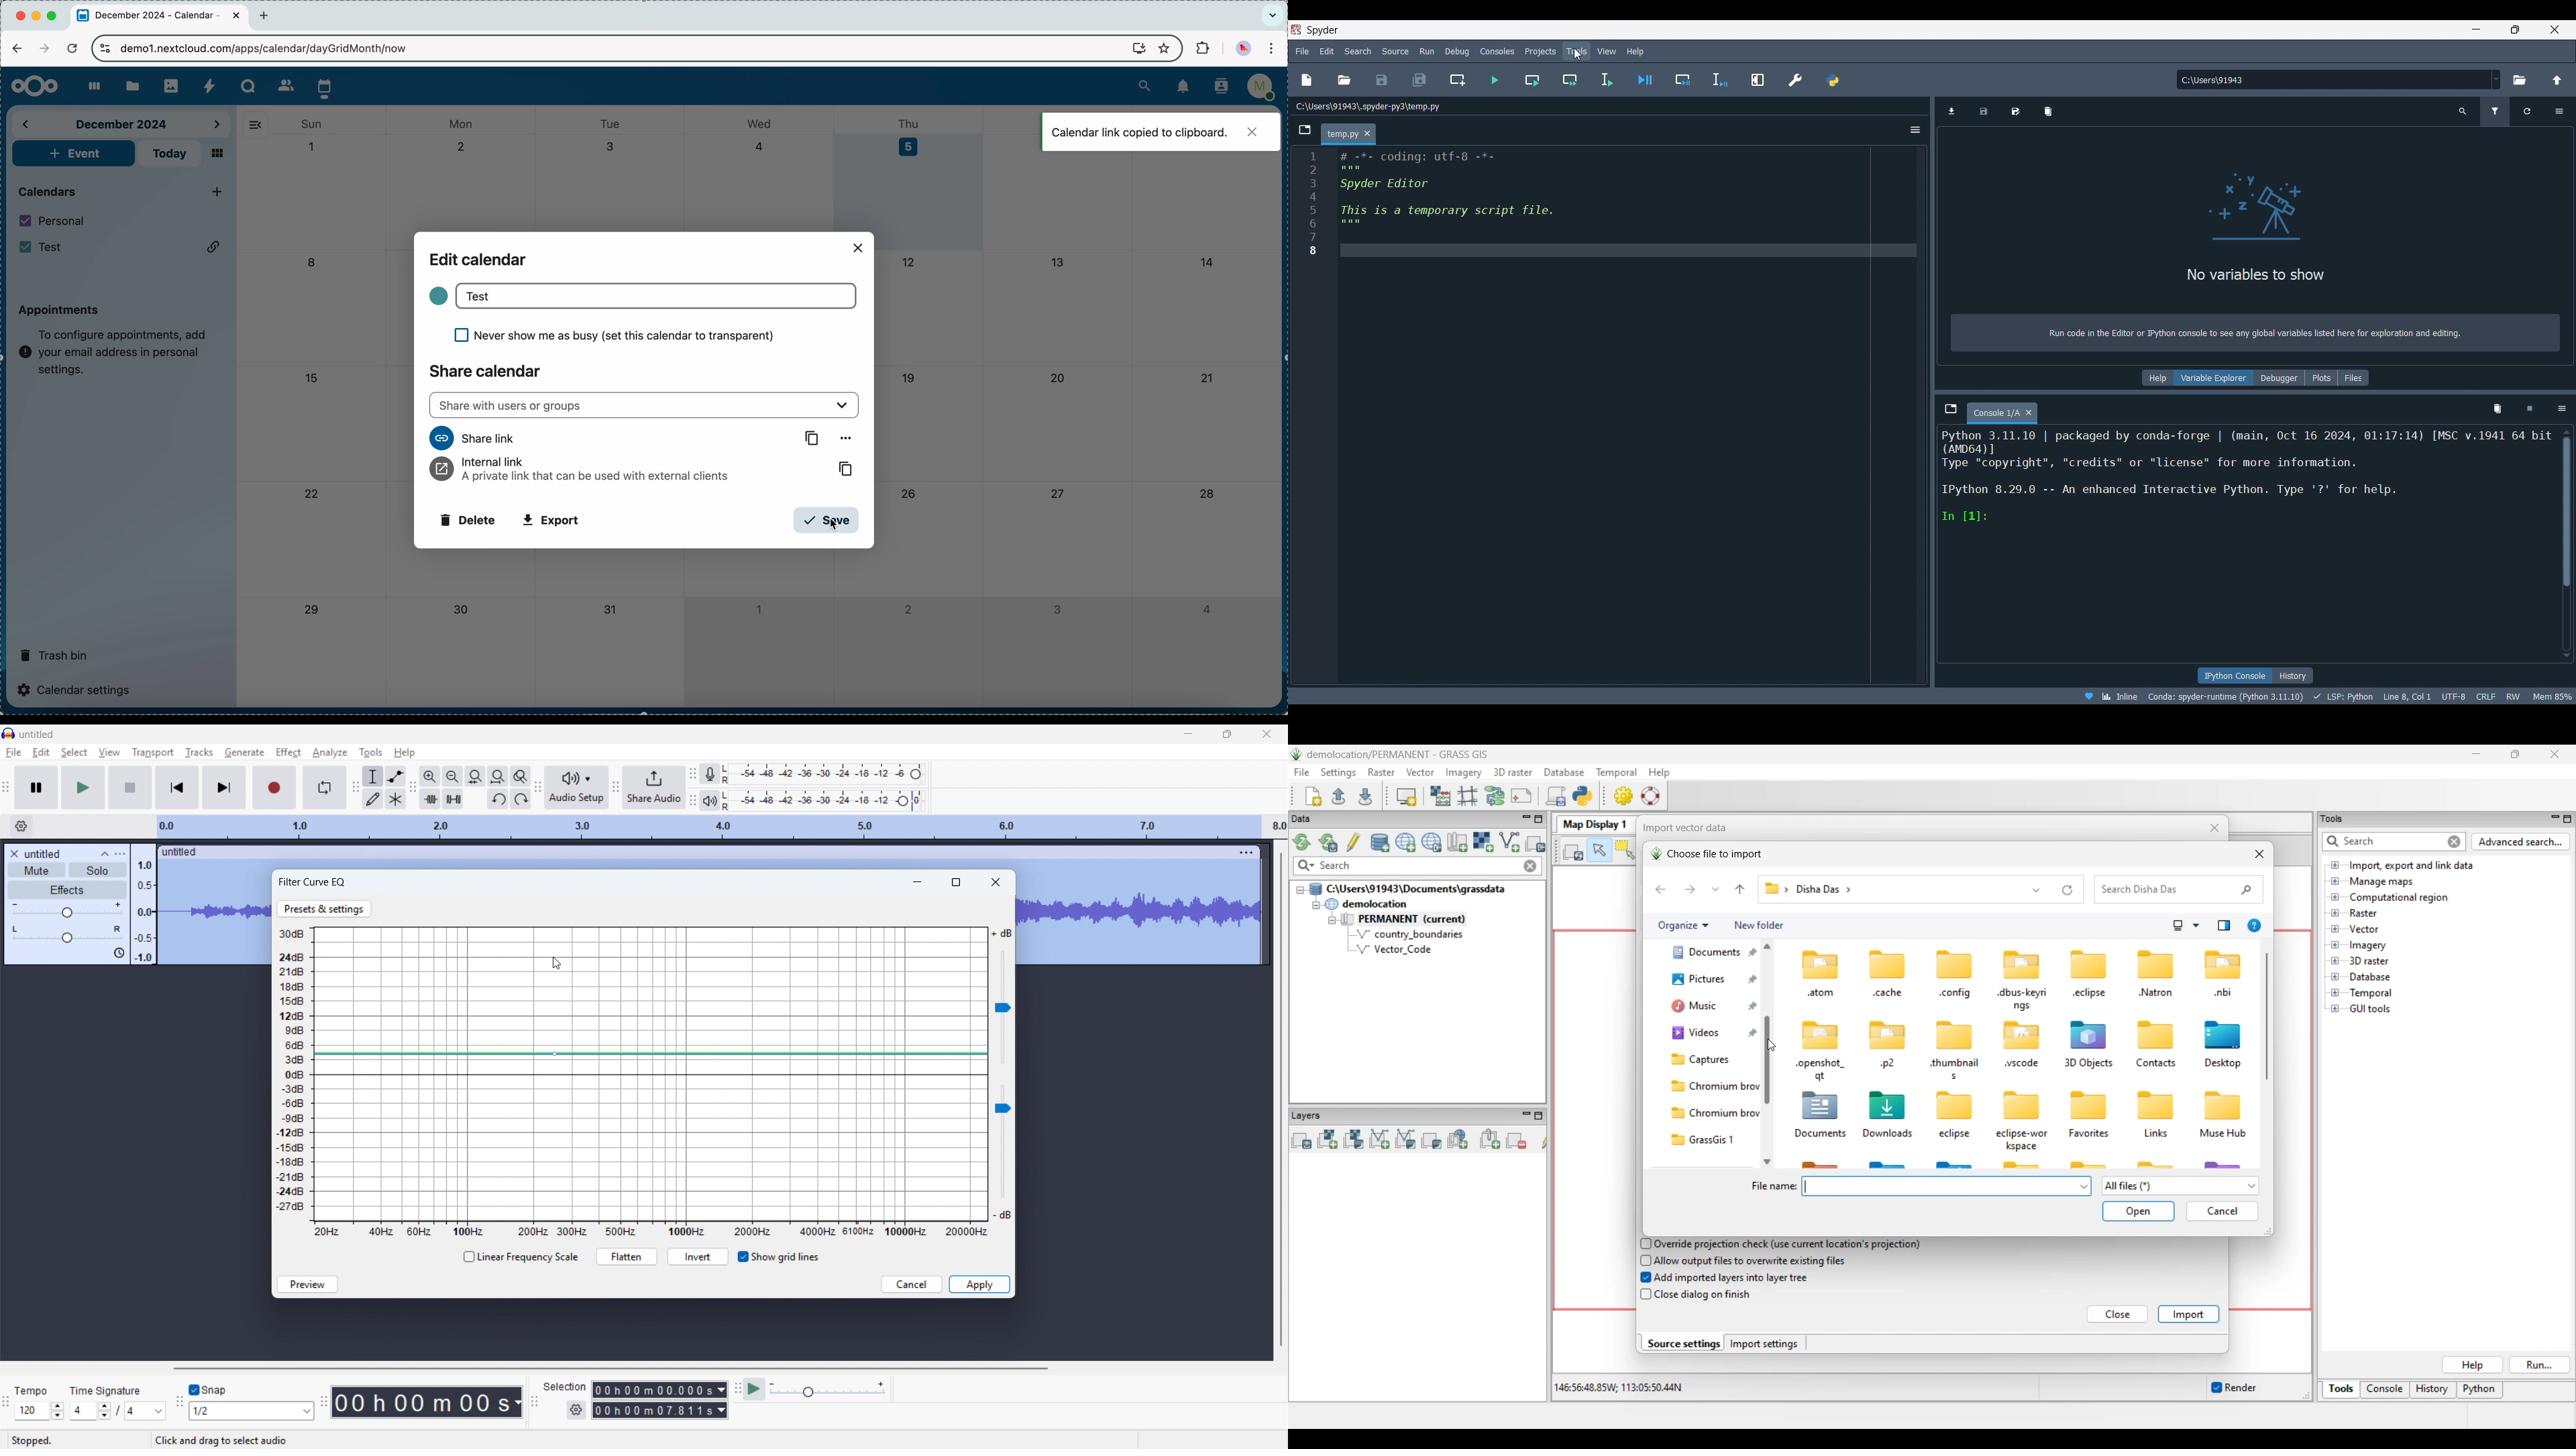  What do you see at coordinates (720, 827) in the screenshot?
I see `timeline` at bounding box center [720, 827].